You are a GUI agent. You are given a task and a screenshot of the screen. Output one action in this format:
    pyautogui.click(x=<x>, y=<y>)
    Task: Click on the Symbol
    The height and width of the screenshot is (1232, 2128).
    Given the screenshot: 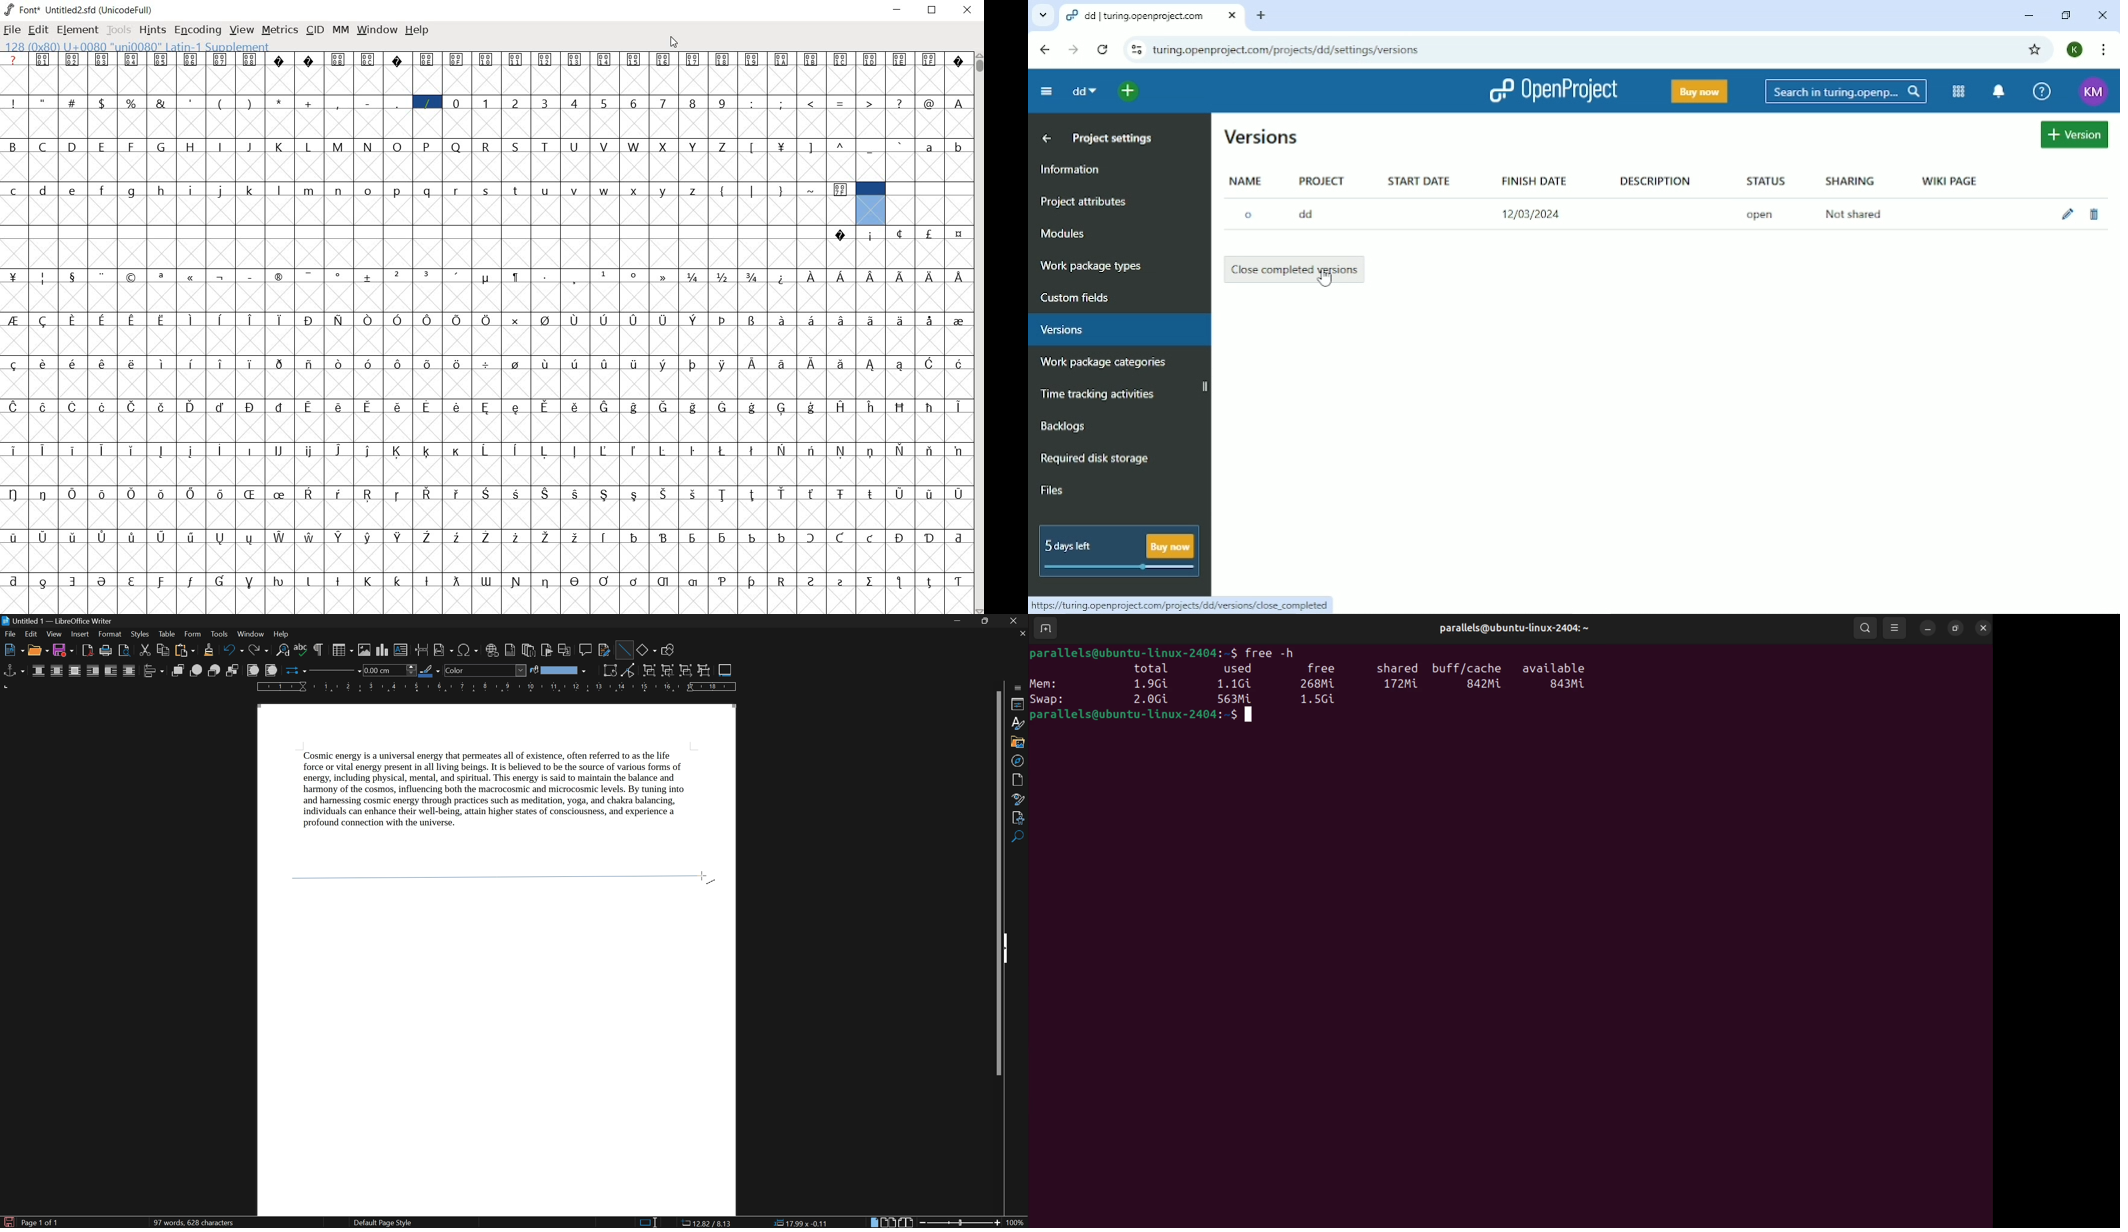 What is the action you would take?
    pyautogui.click(x=782, y=60)
    